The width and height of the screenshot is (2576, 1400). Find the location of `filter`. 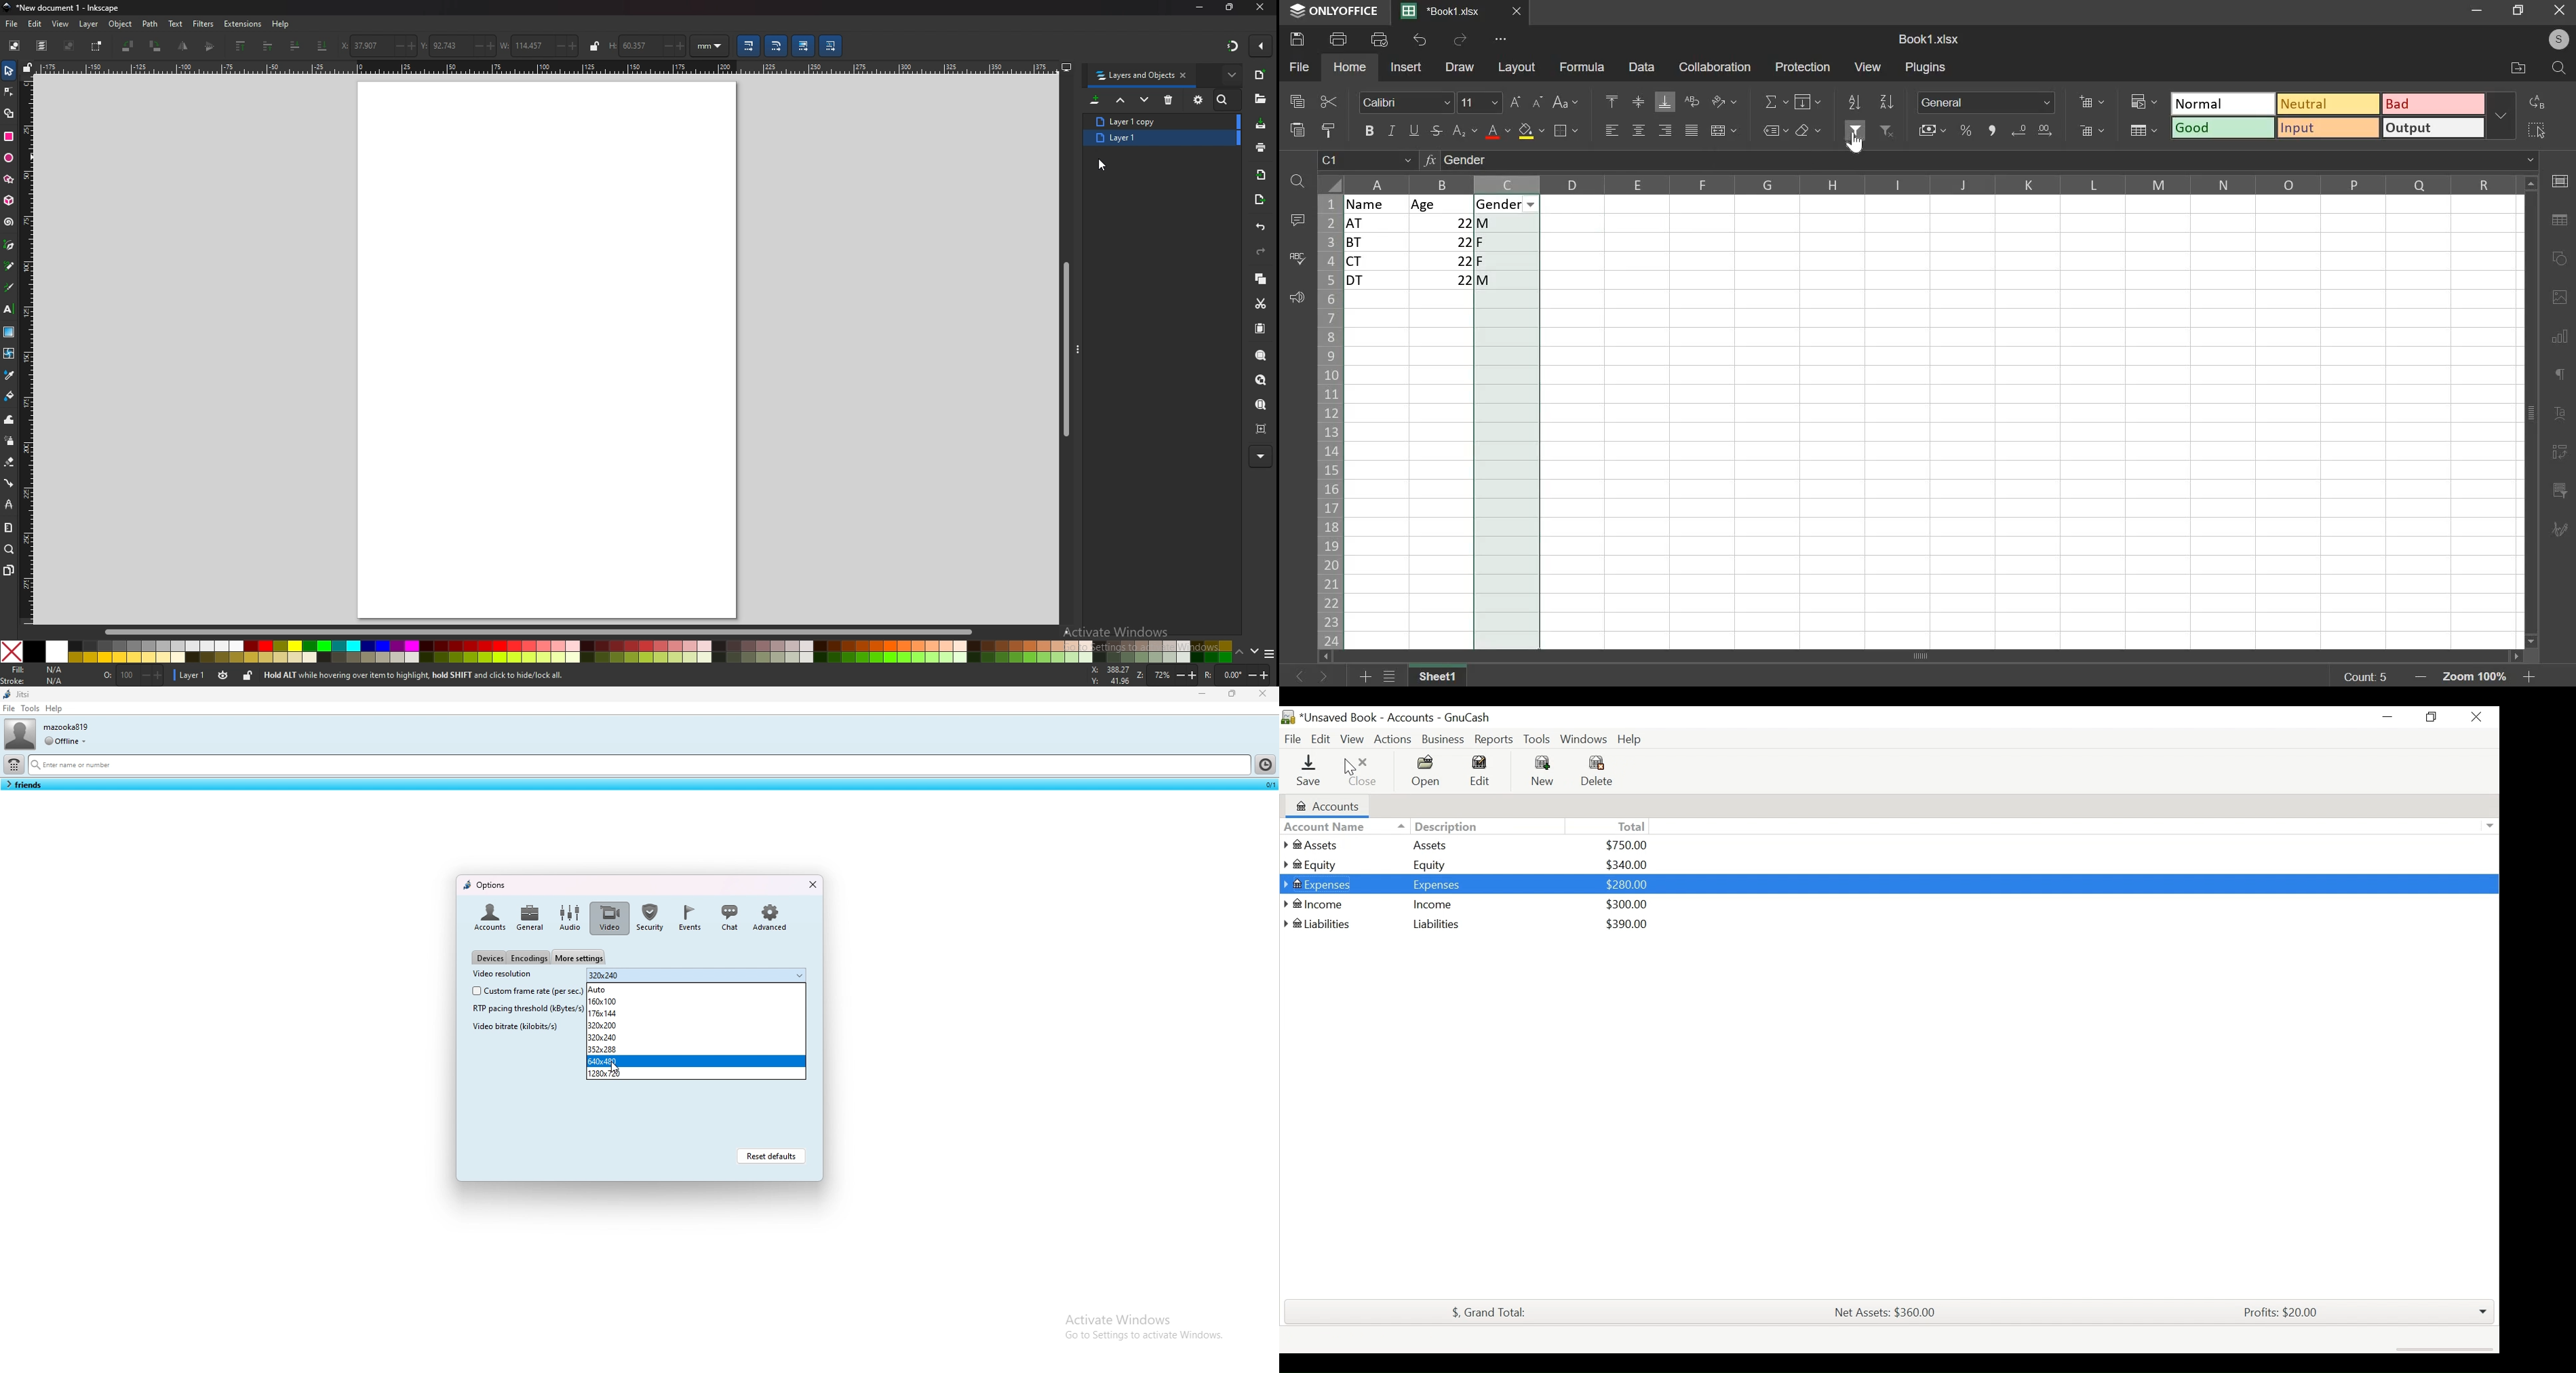

filter is located at coordinates (1856, 128).